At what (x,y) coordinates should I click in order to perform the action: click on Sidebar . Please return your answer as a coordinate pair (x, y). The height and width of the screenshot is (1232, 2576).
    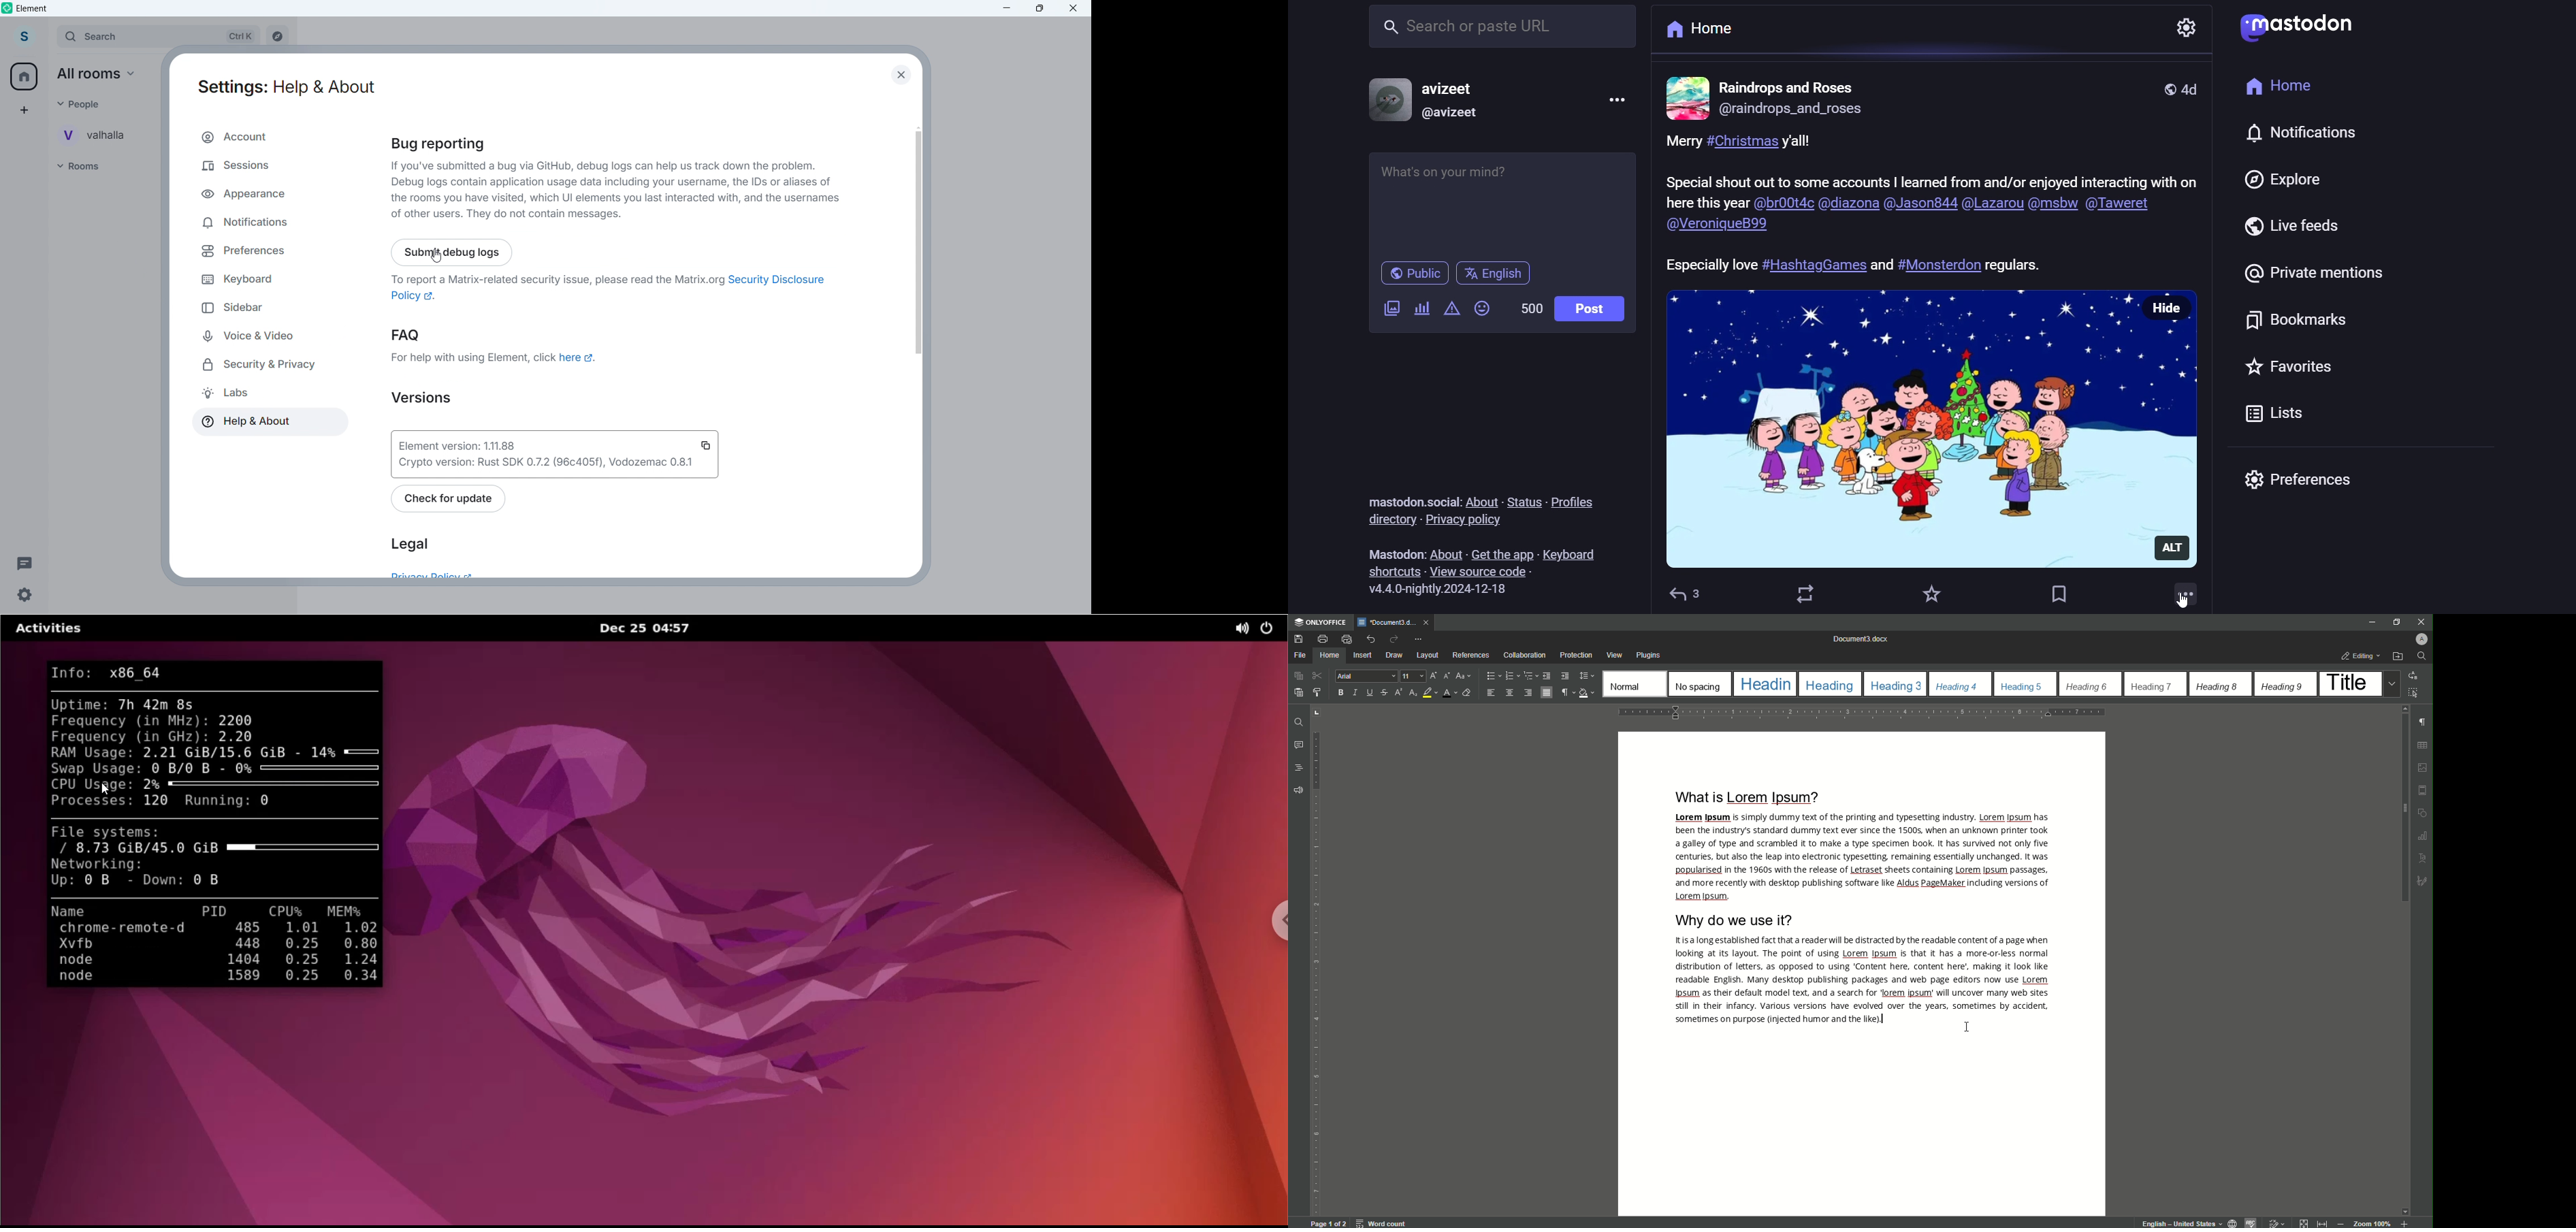
    Looking at the image, I should click on (229, 309).